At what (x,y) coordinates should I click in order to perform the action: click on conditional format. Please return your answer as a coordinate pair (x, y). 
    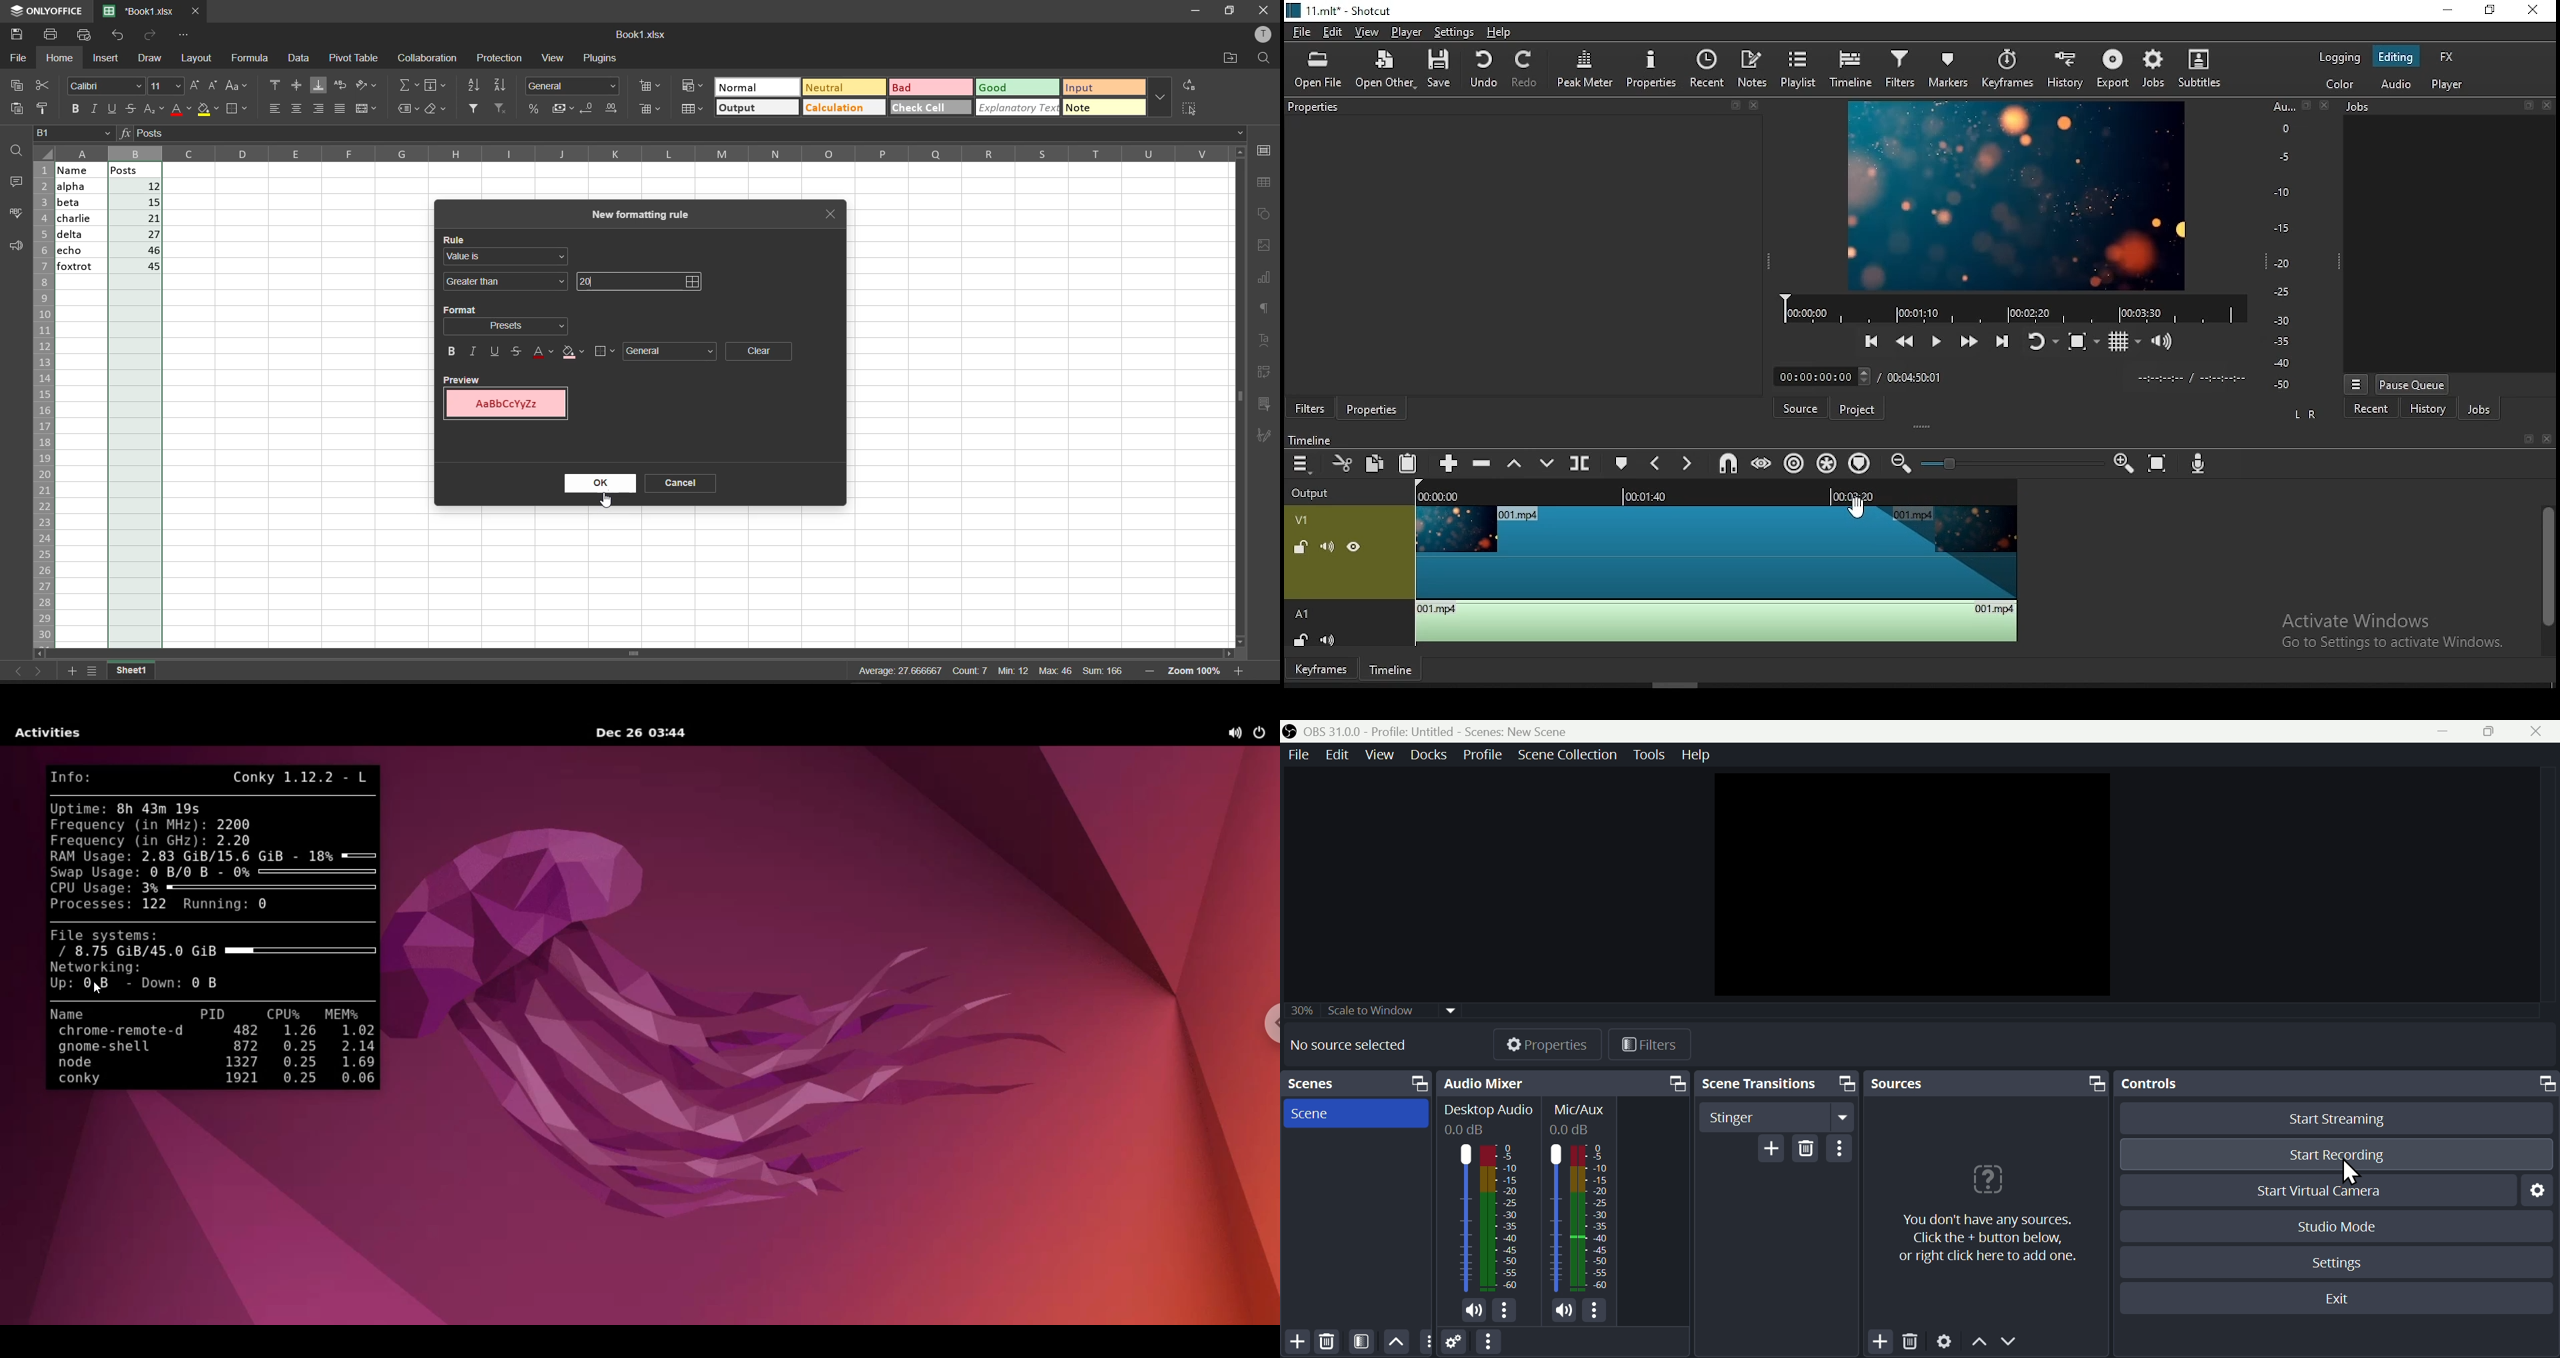
    Looking at the image, I should click on (696, 87).